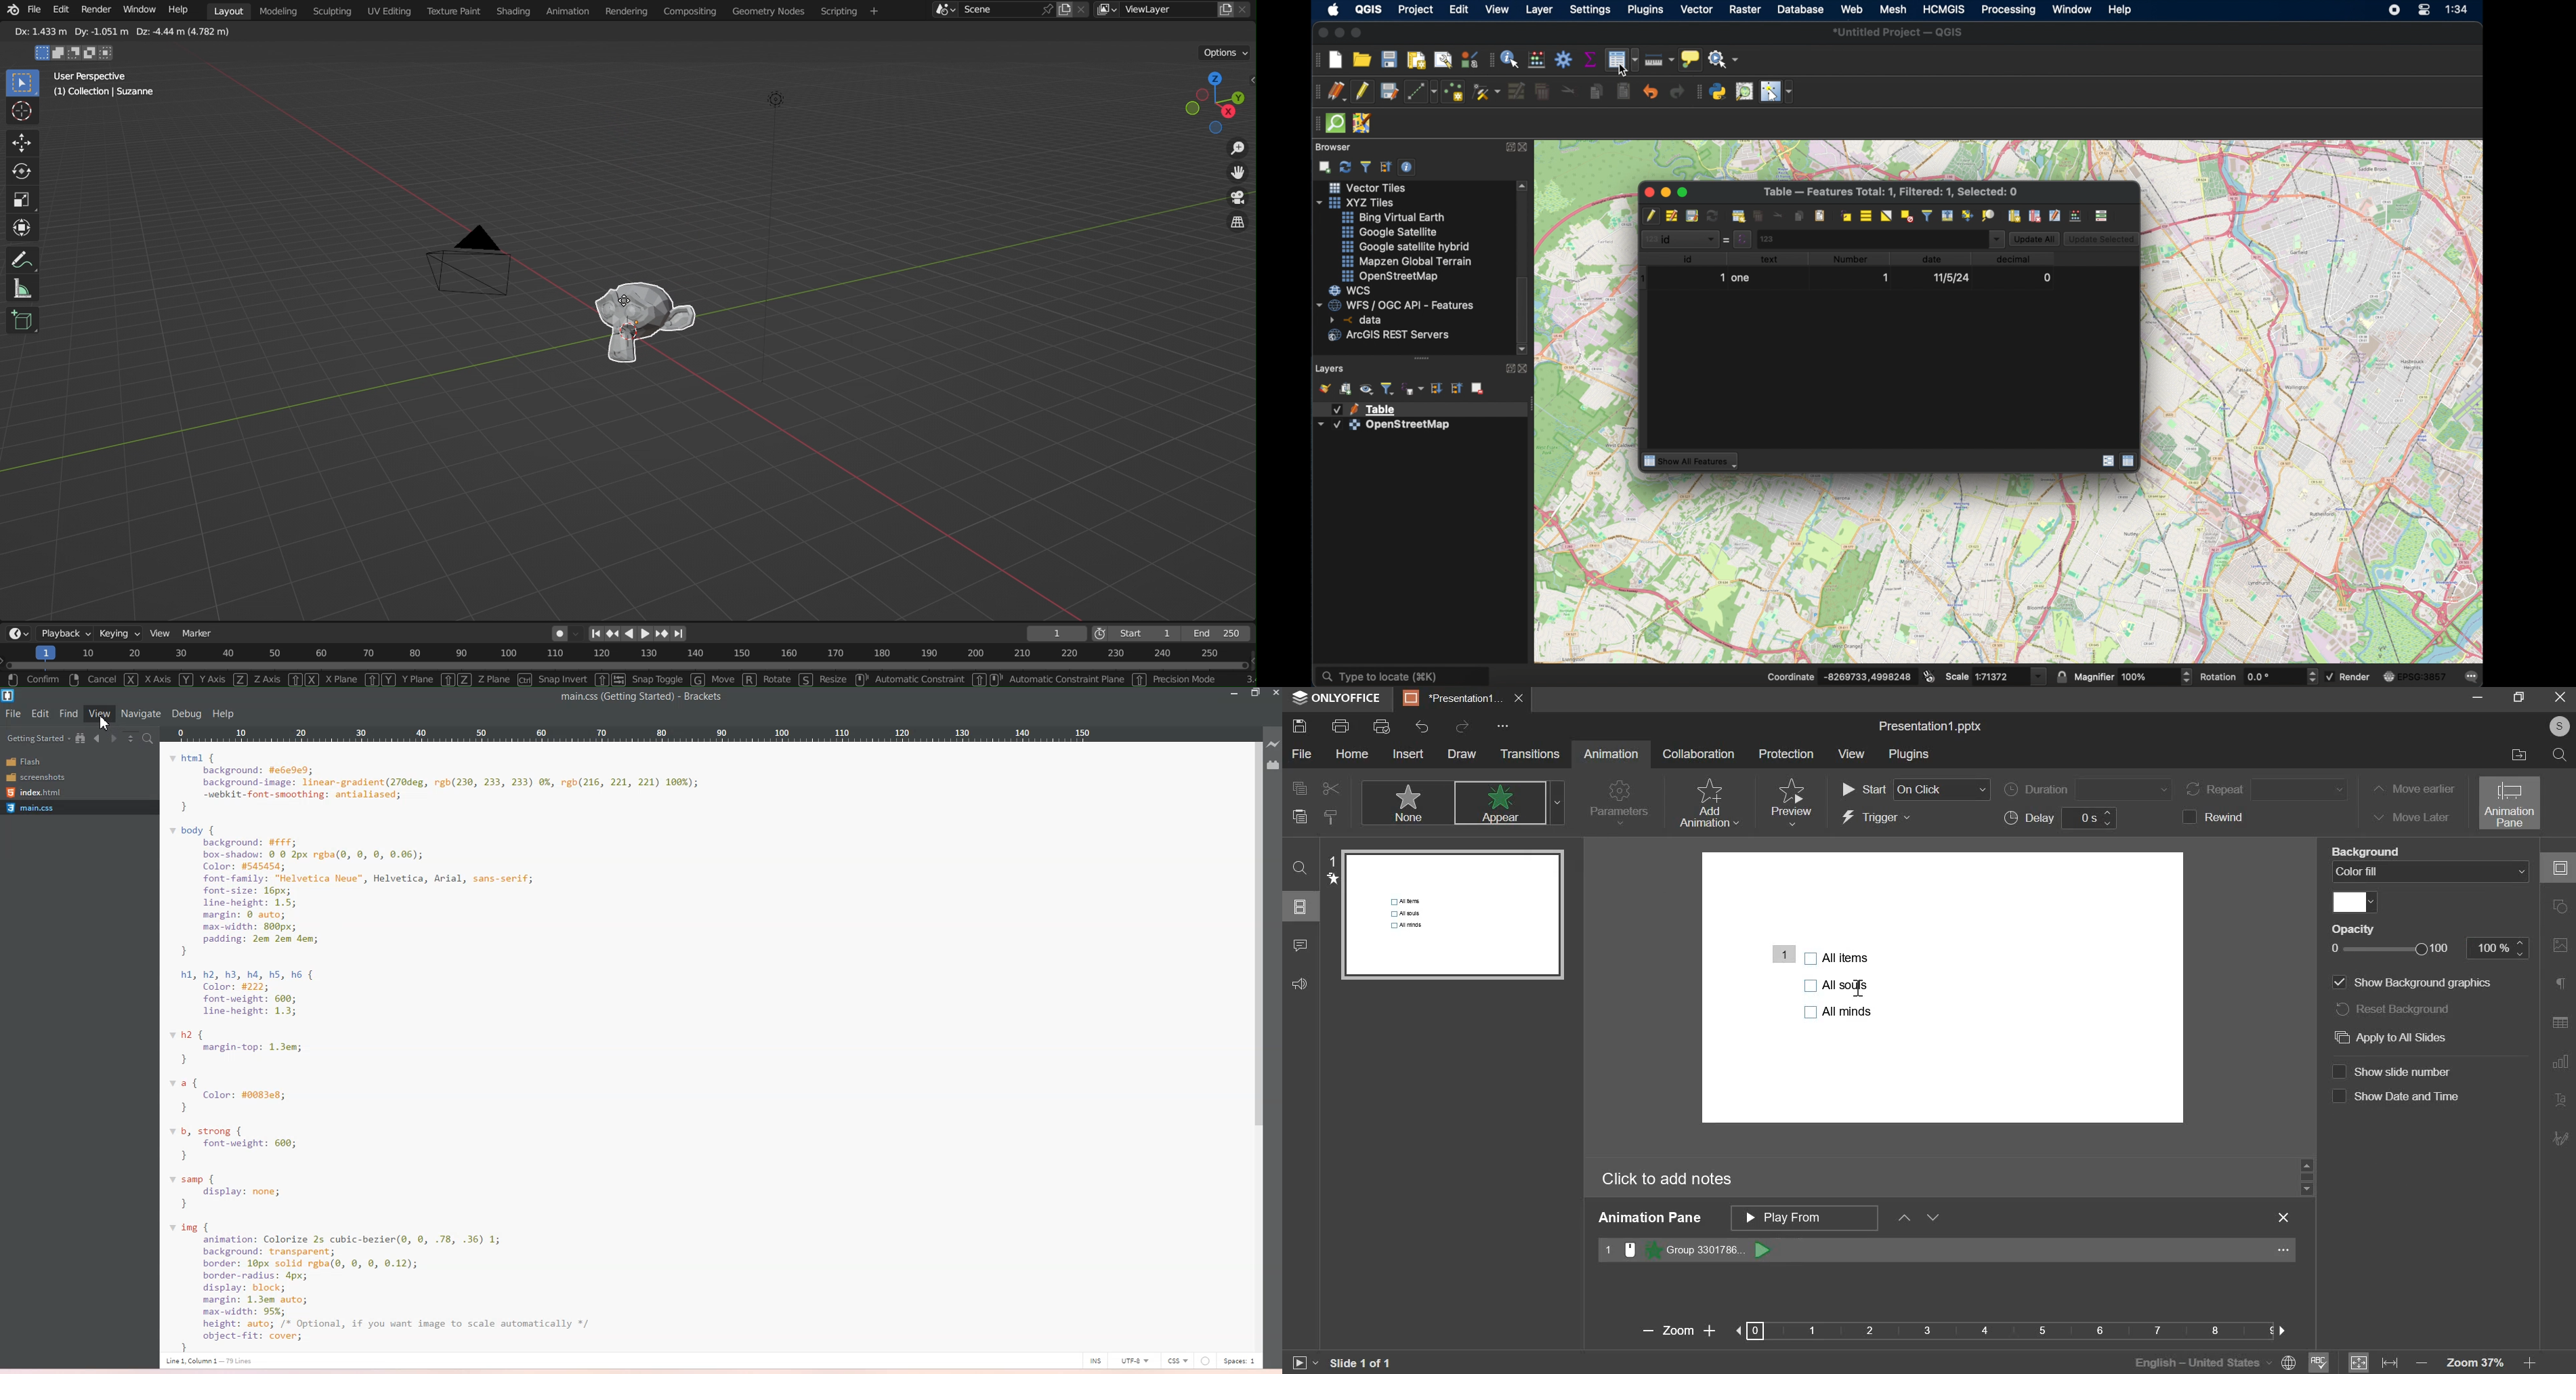  What do you see at coordinates (2086, 789) in the screenshot?
I see `duration` at bounding box center [2086, 789].